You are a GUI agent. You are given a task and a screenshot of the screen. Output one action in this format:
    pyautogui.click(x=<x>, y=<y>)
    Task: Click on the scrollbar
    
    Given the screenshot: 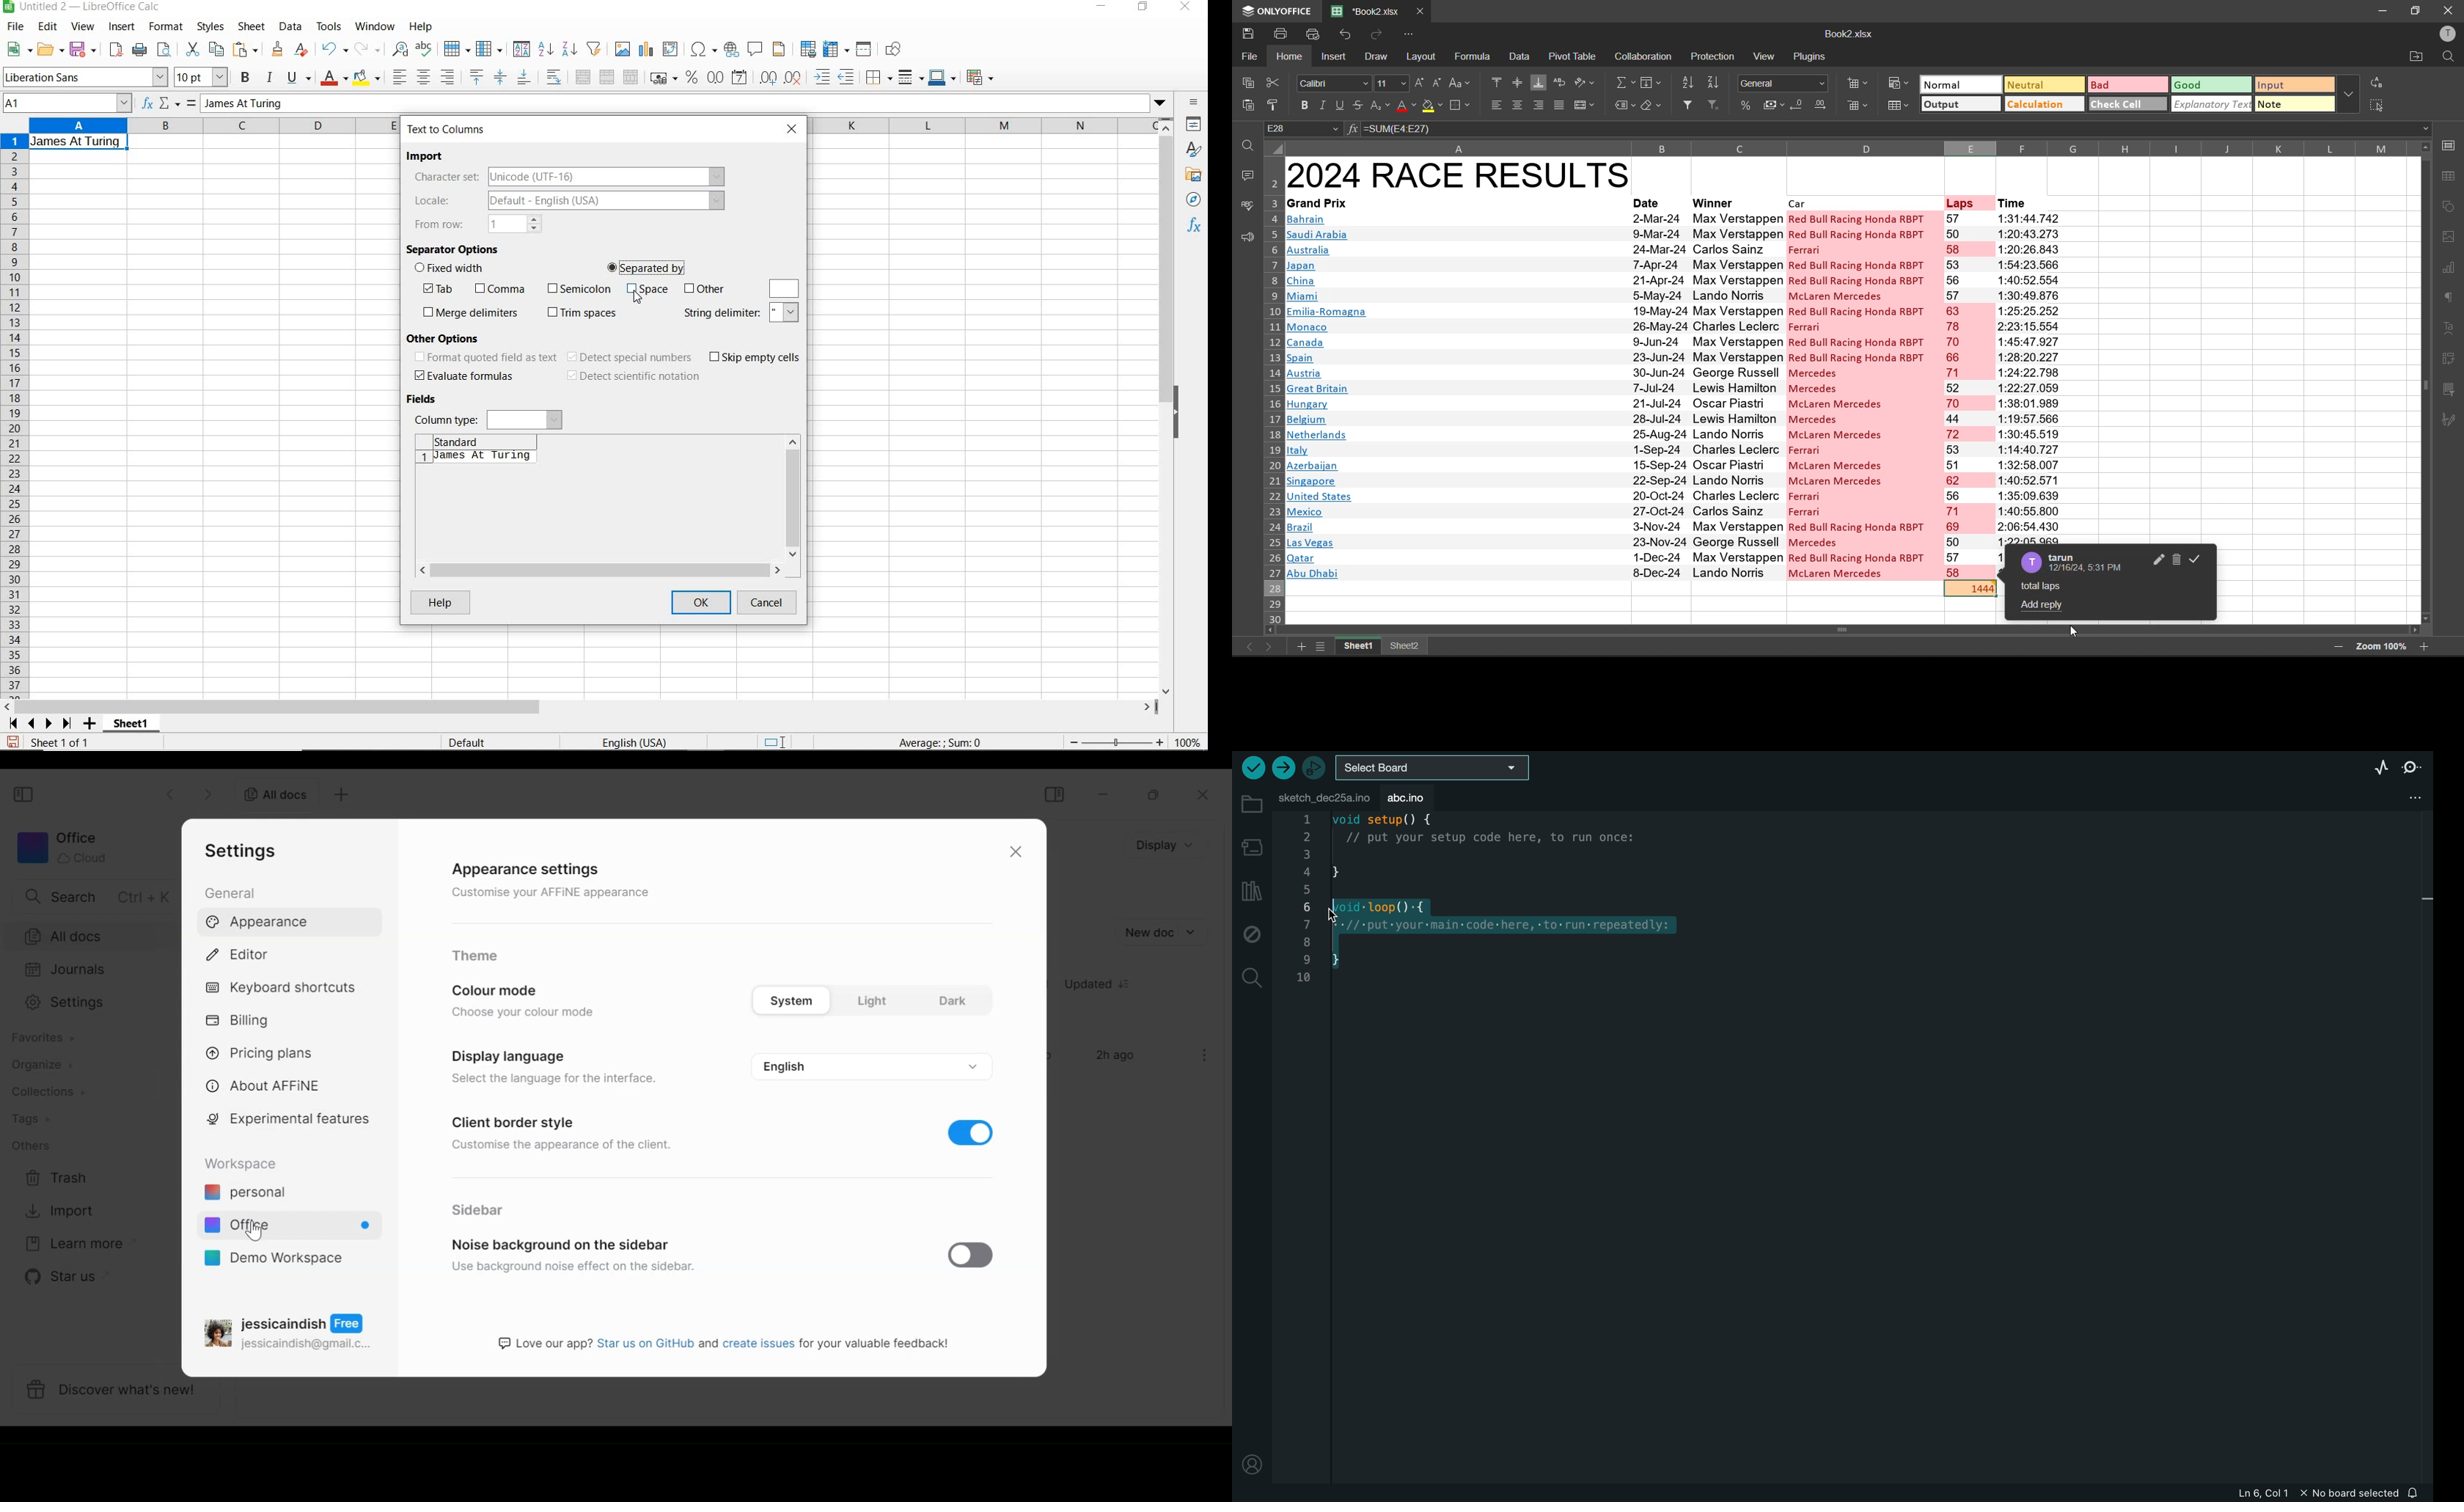 What is the action you would take?
    pyautogui.click(x=1847, y=629)
    